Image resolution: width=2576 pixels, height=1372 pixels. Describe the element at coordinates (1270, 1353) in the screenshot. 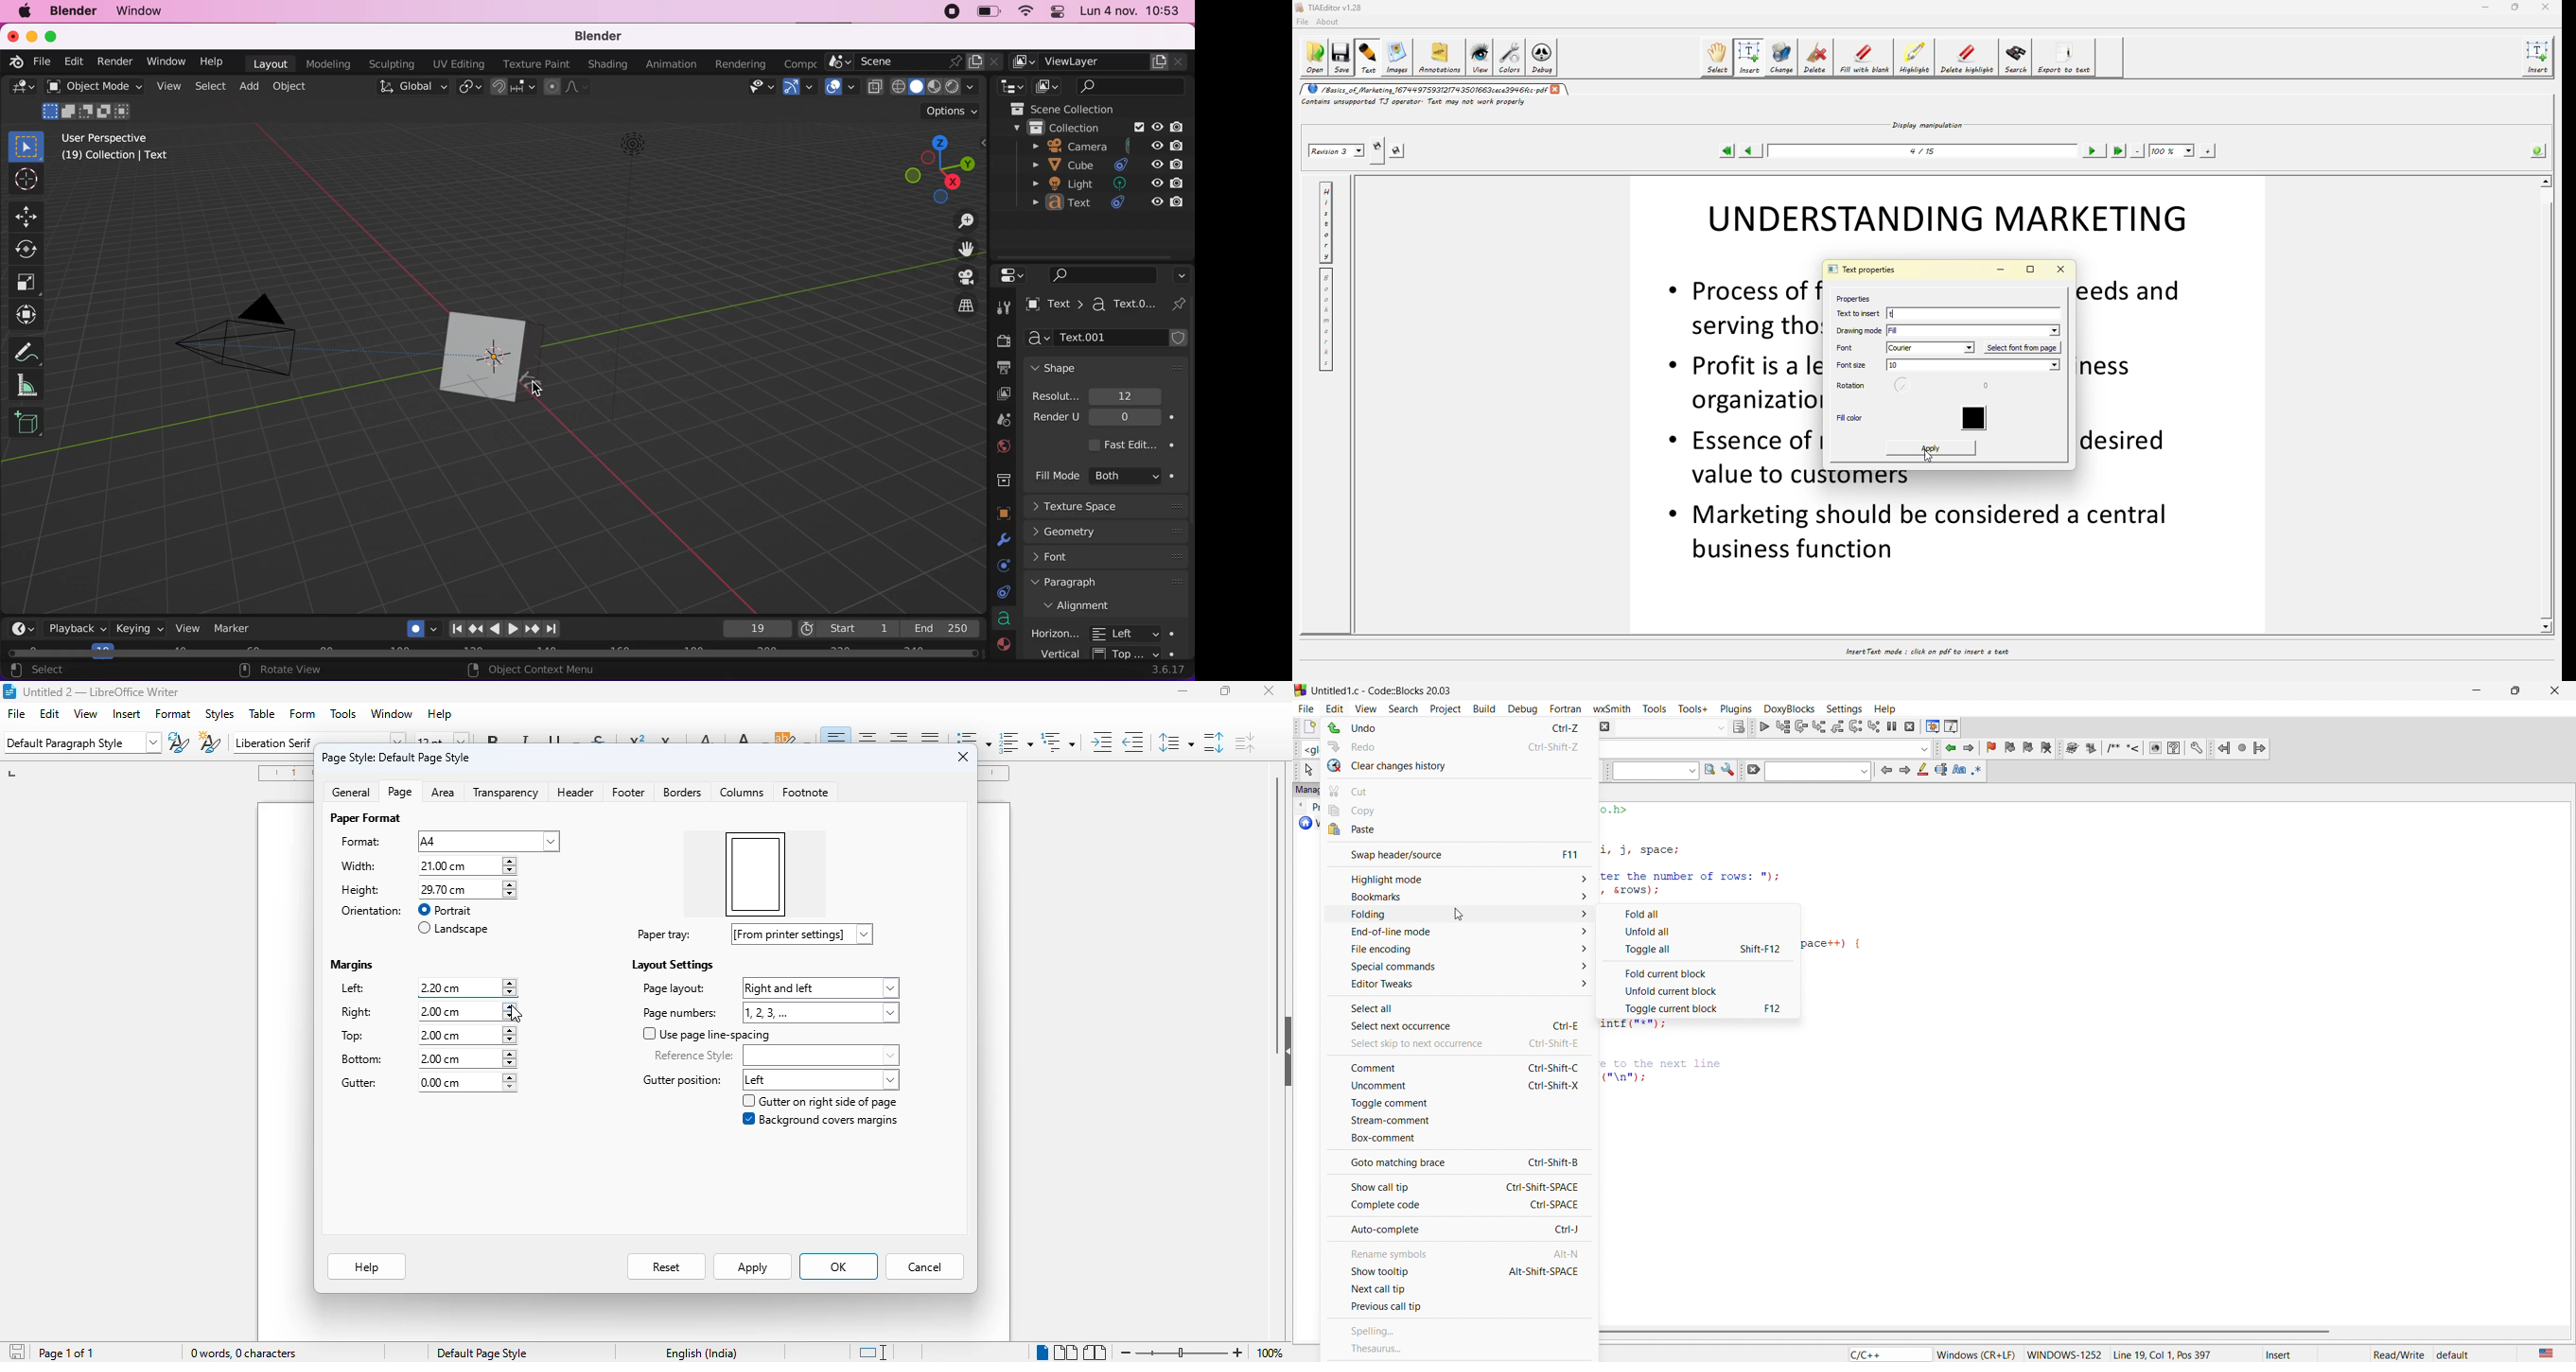

I see `zoom factor` at that location.